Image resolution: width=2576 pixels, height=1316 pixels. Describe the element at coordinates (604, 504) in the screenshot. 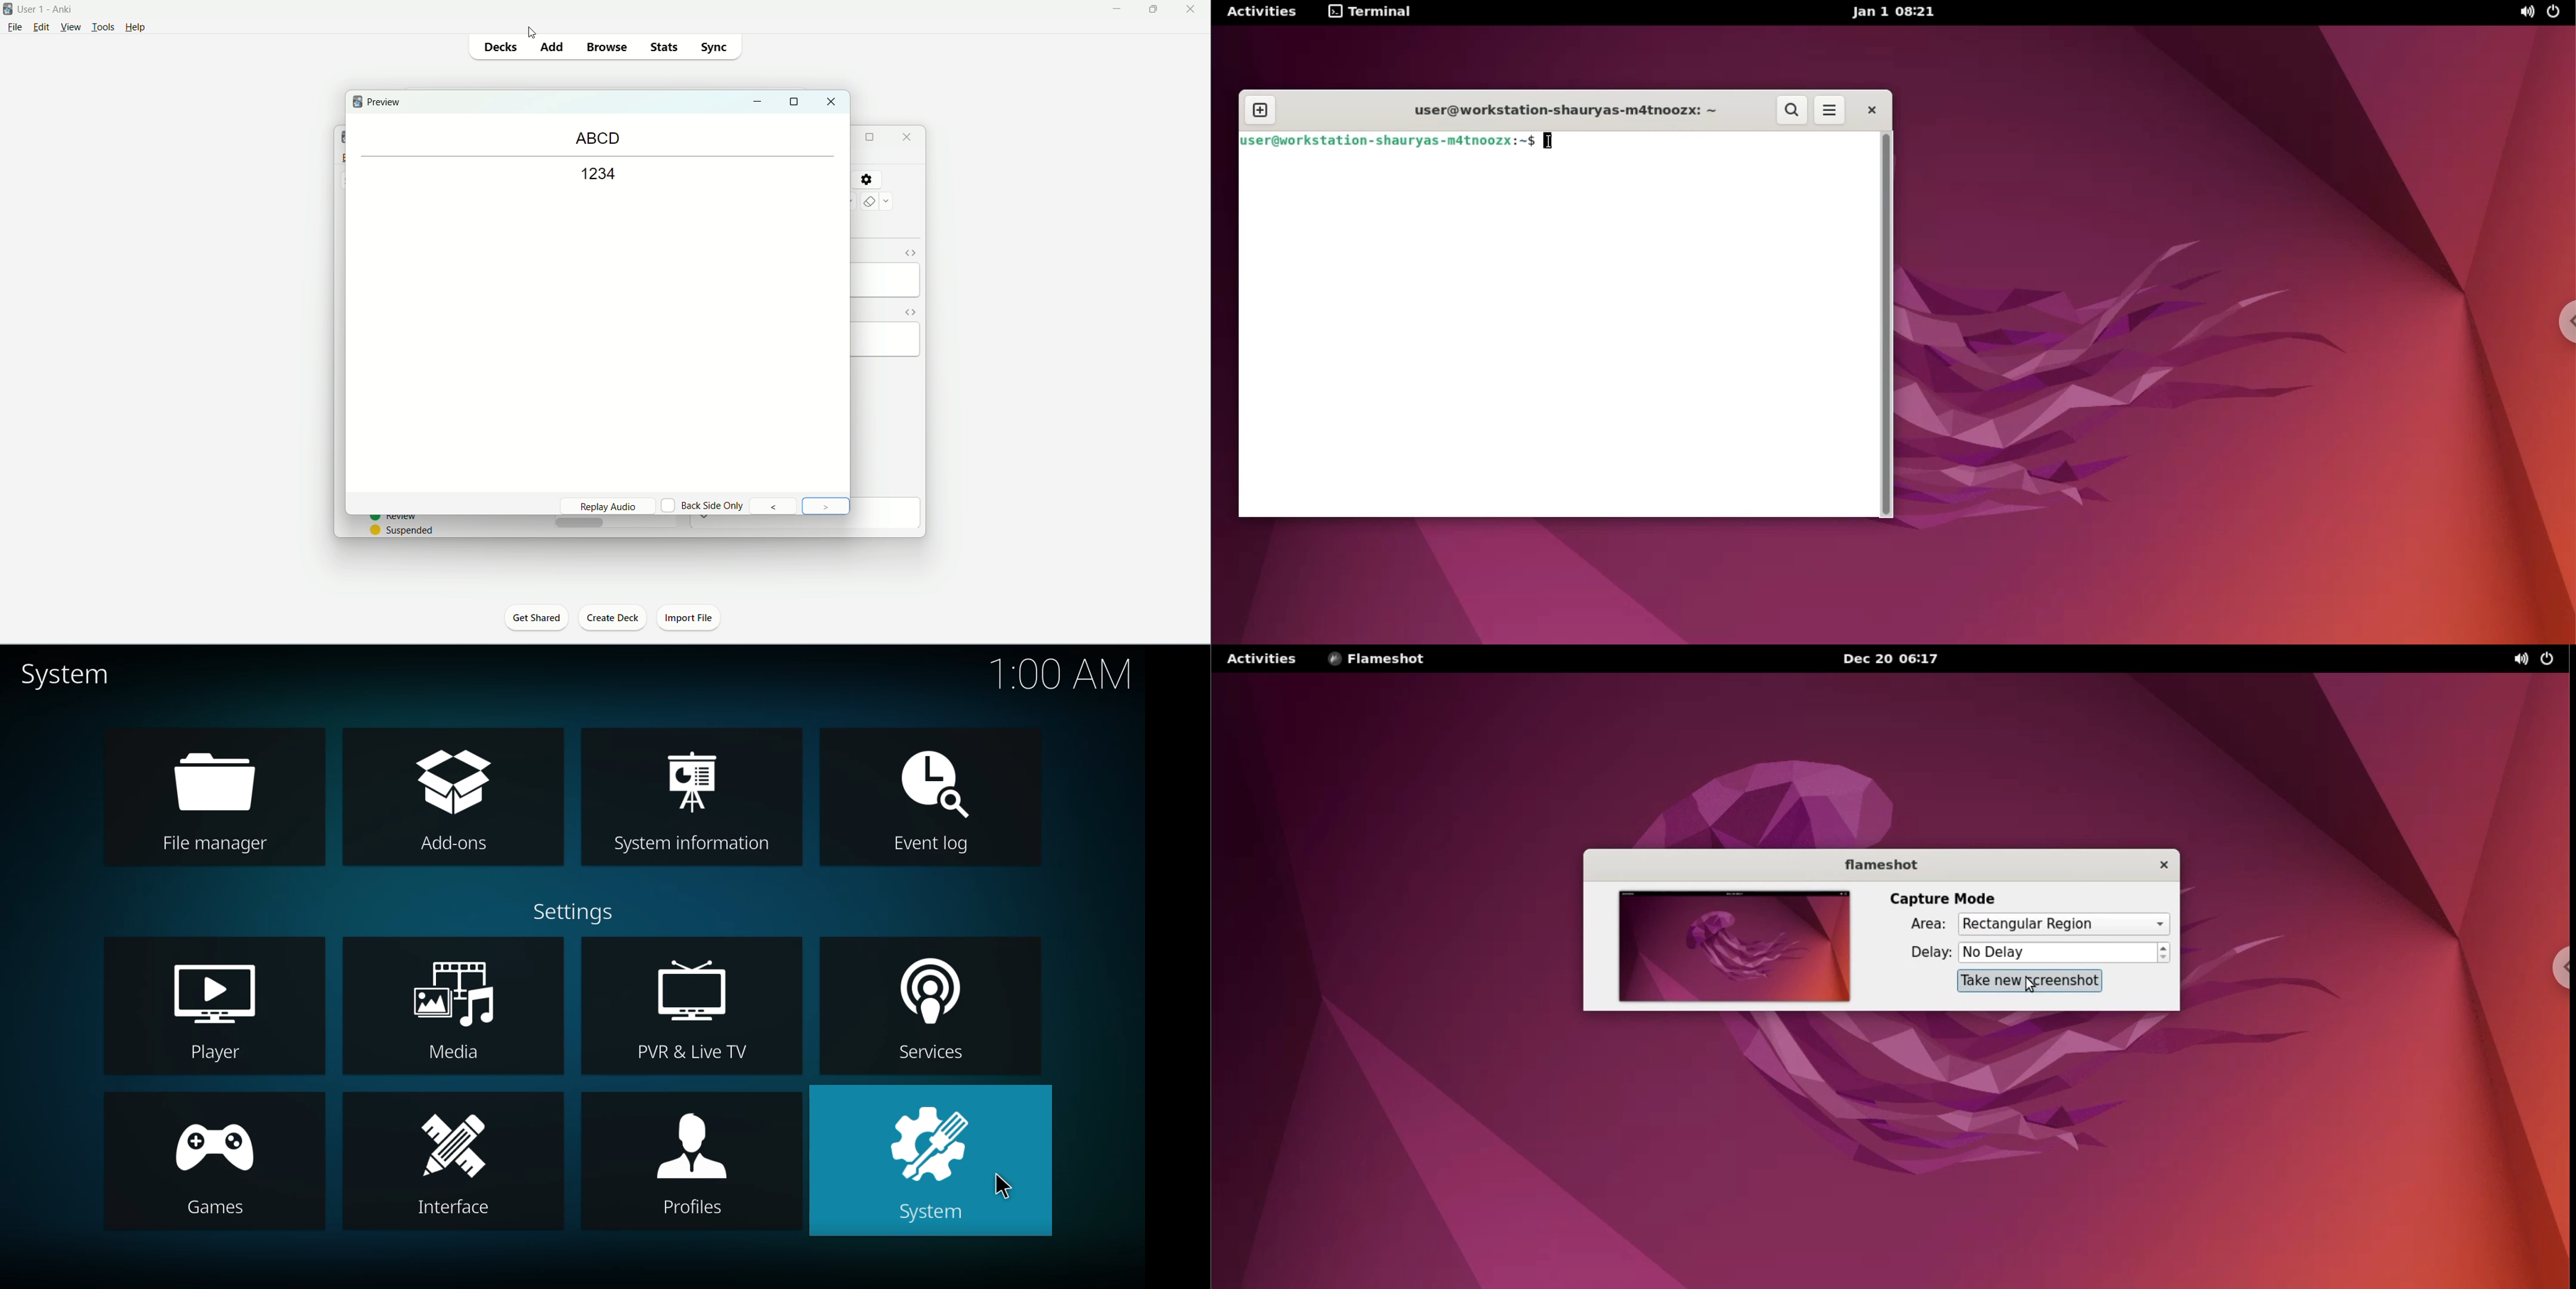

I see `replay audio` at that location.